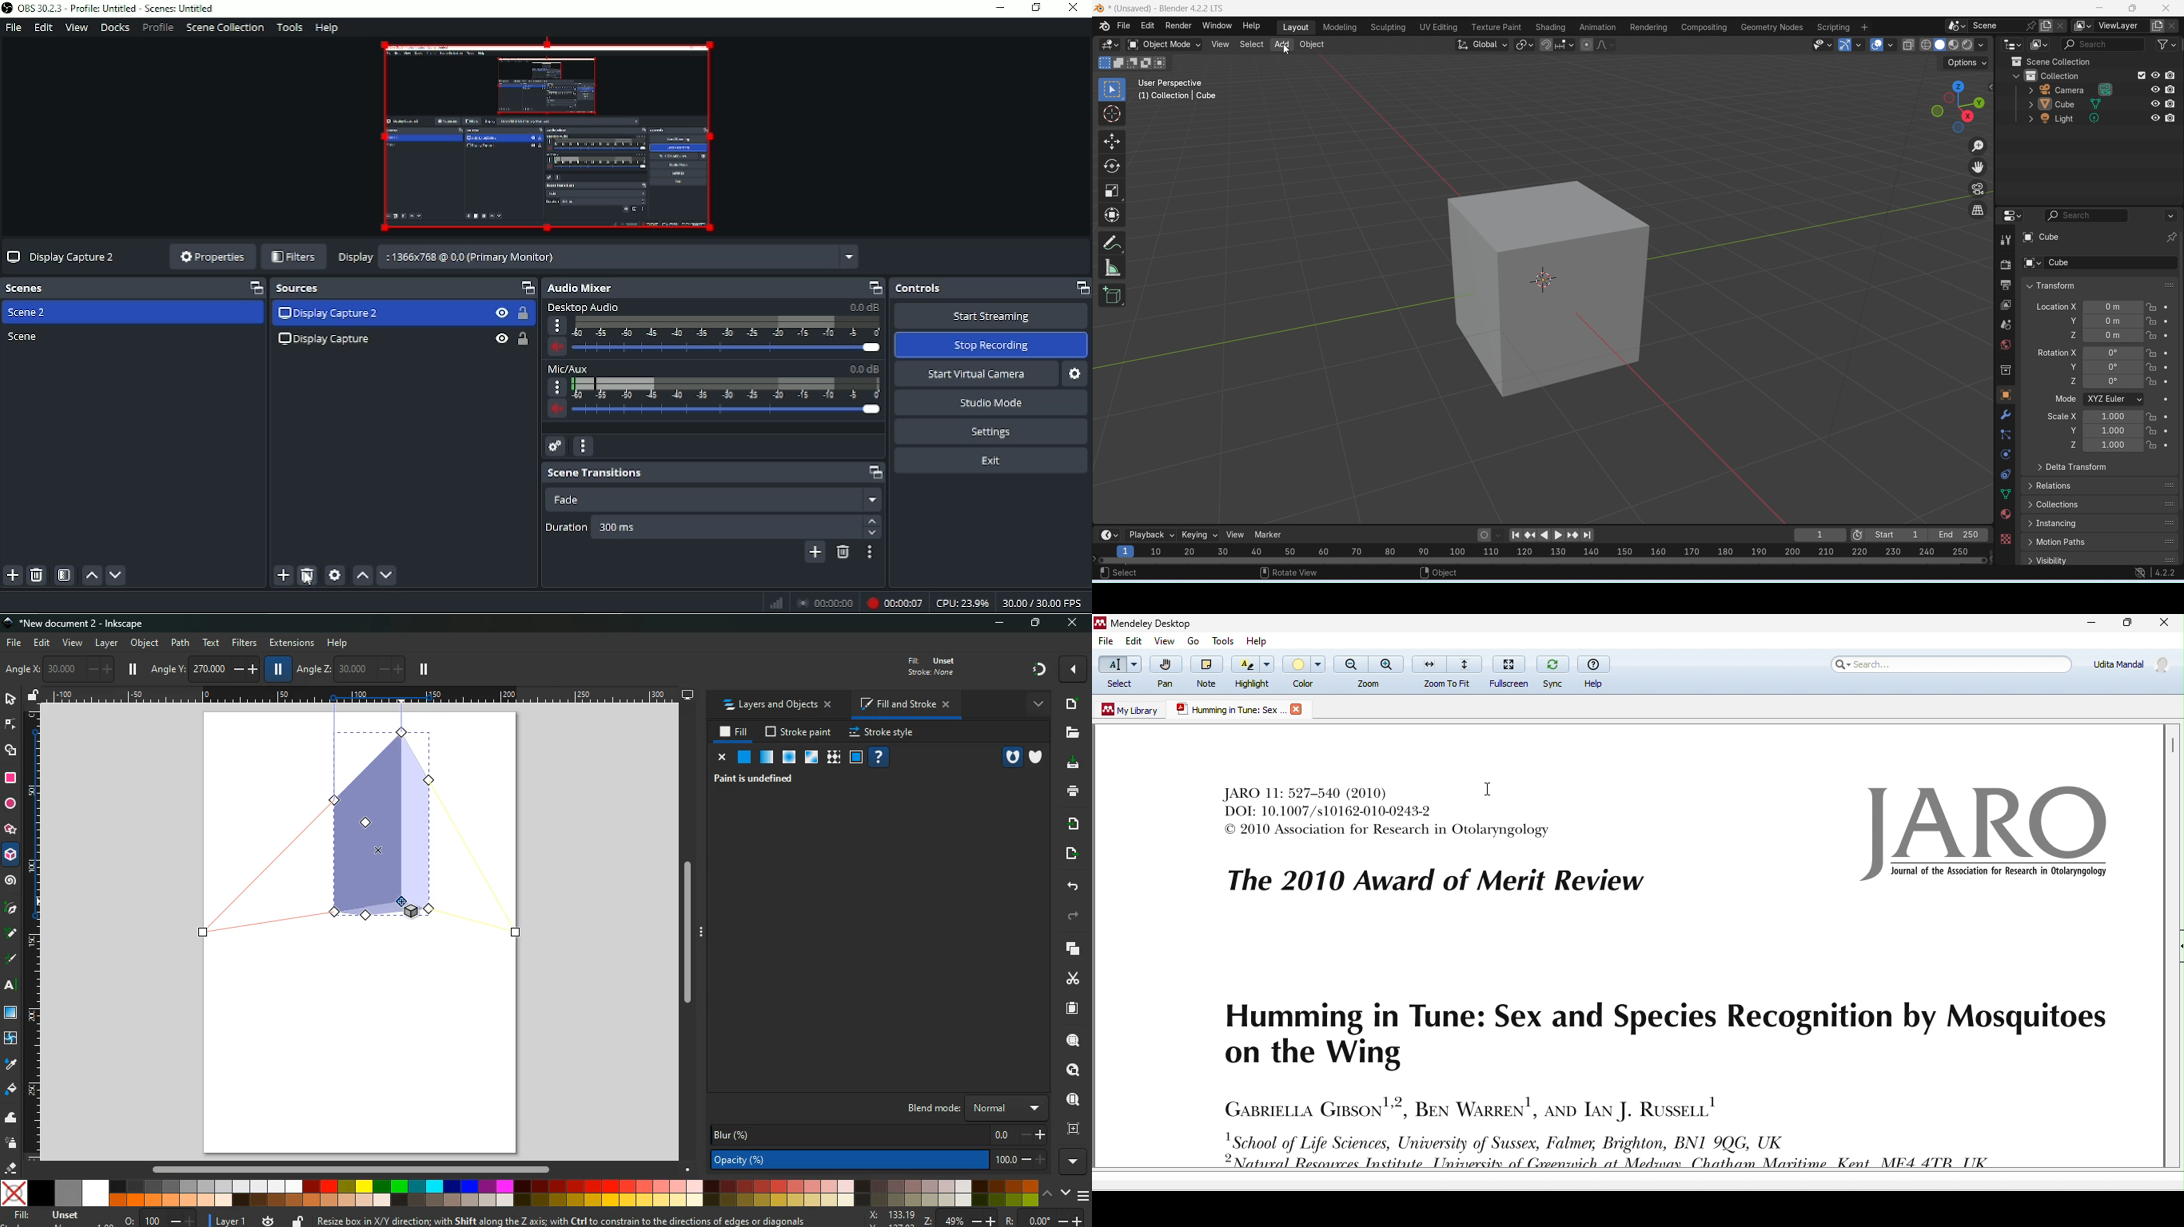 This screenshot has width=2184, height=1232. Describe the element at coordinates (713, 393) in the screenshot. I see `Mic/AUX` at that location.